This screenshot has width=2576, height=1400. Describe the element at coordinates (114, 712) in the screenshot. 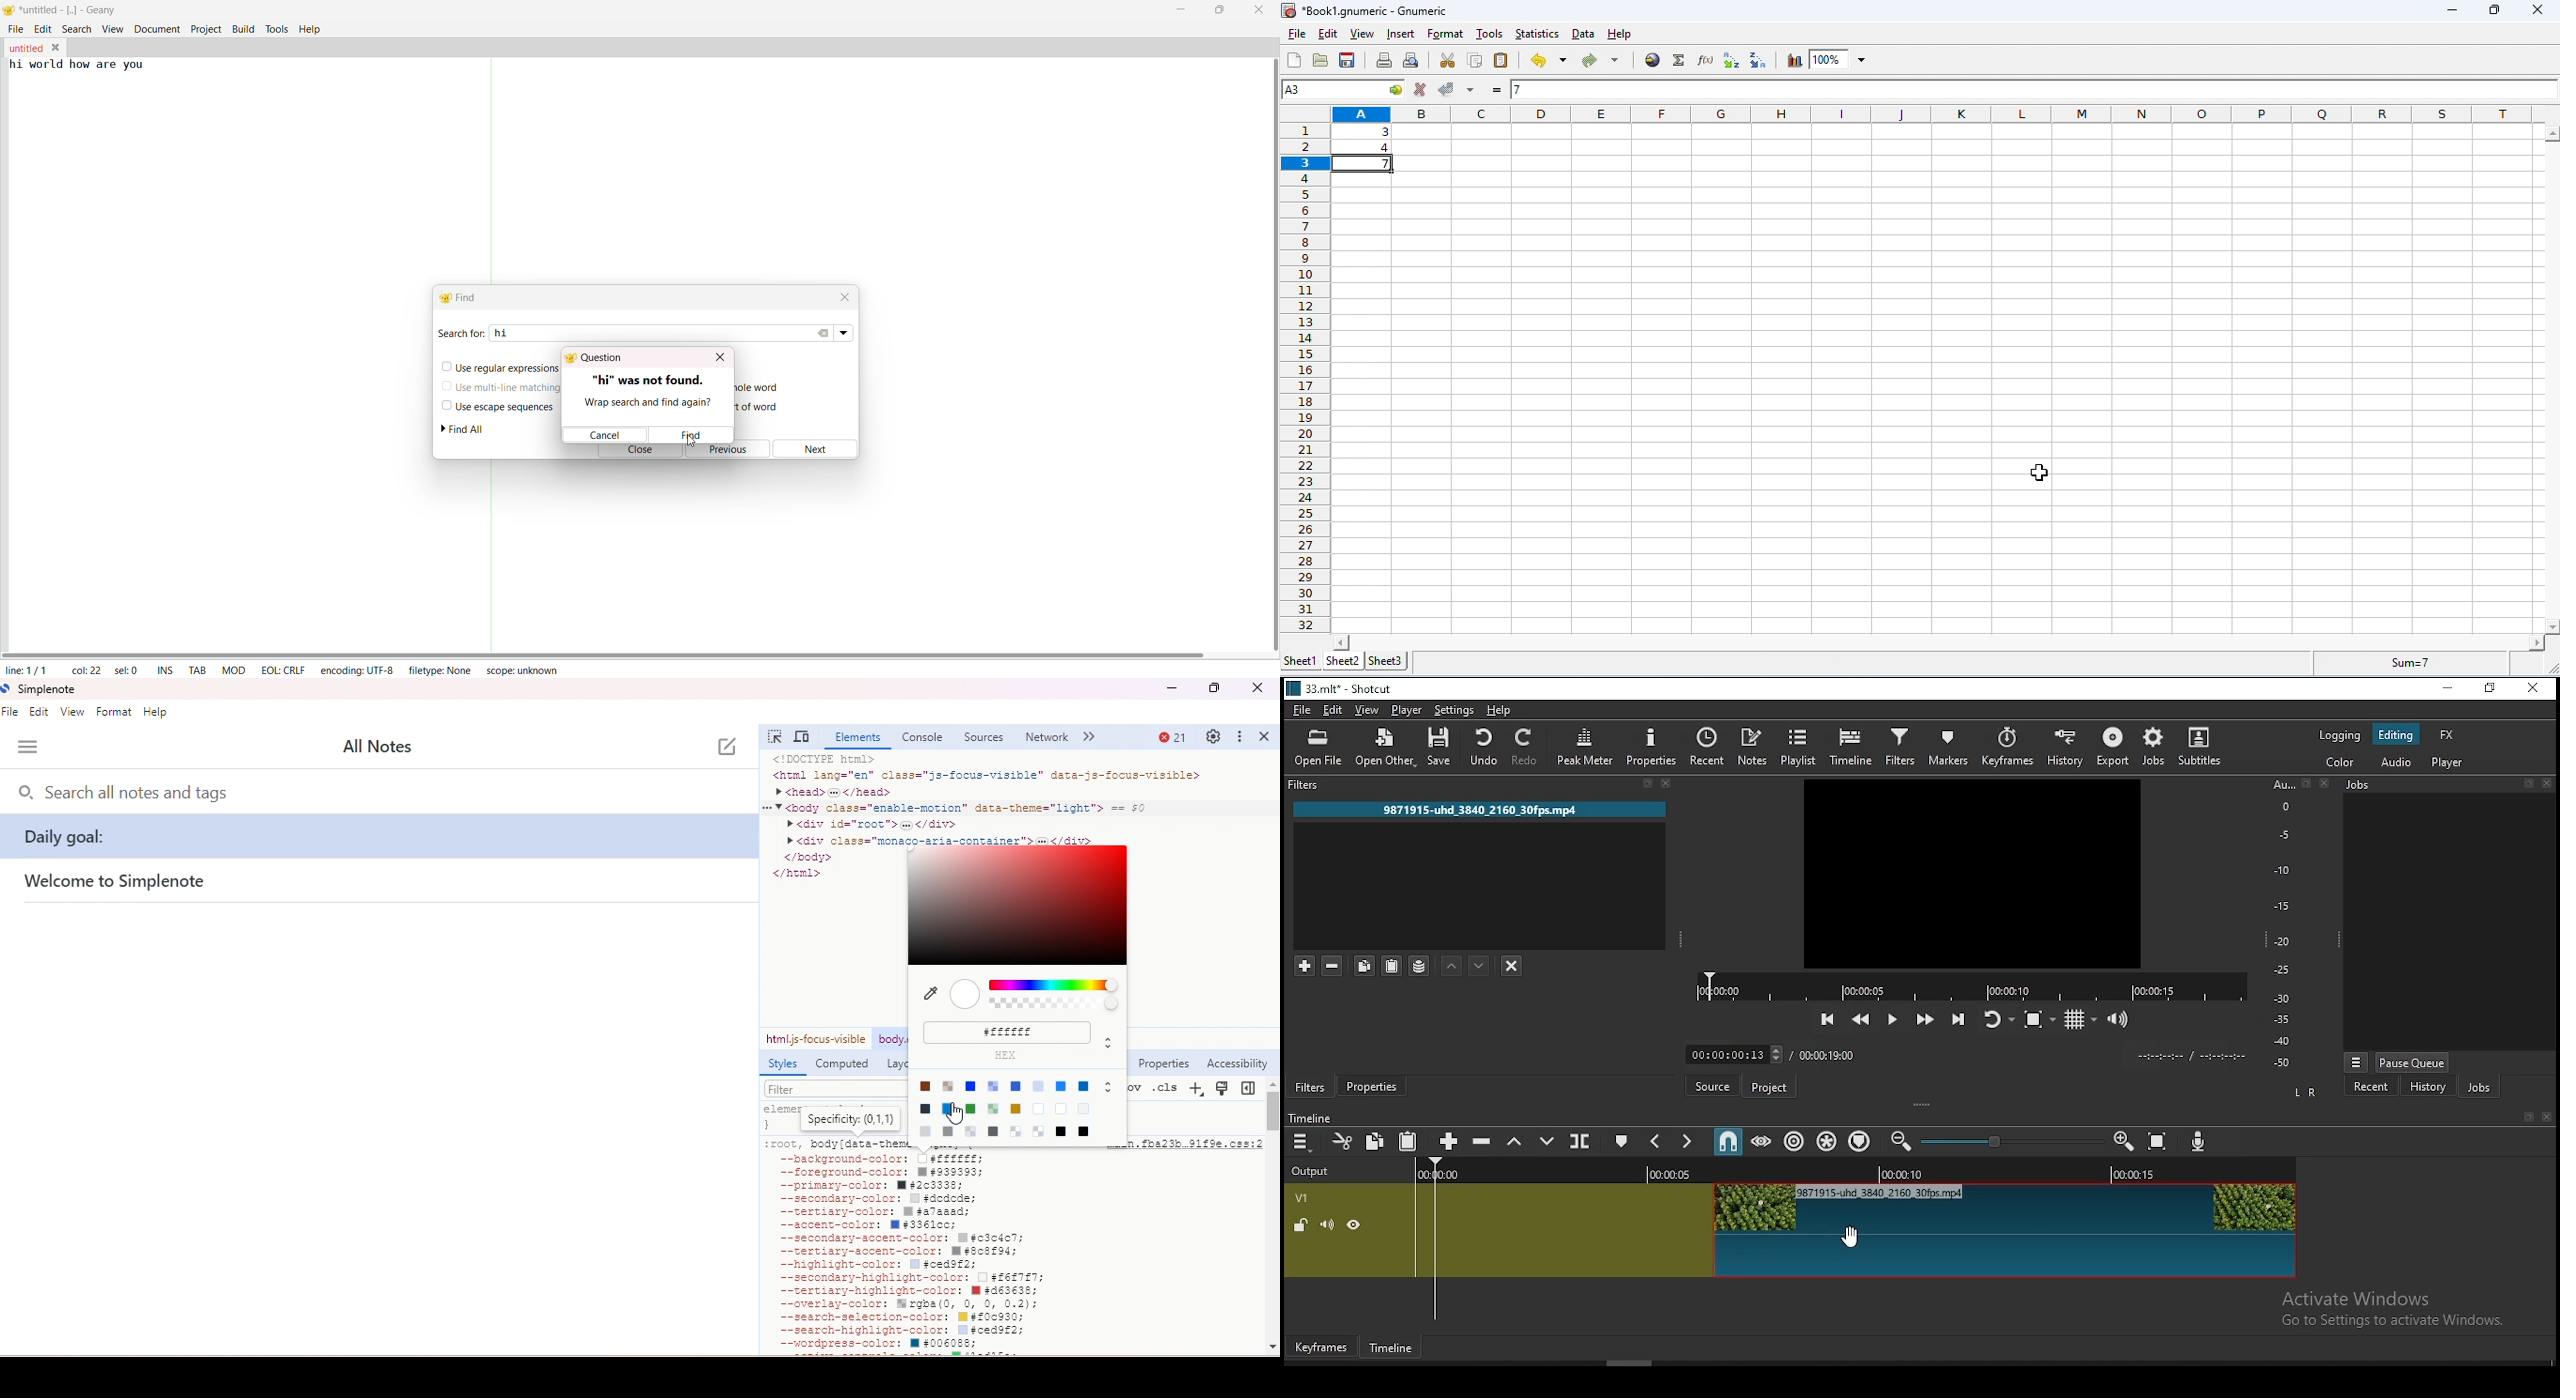

I see `format` at that location.